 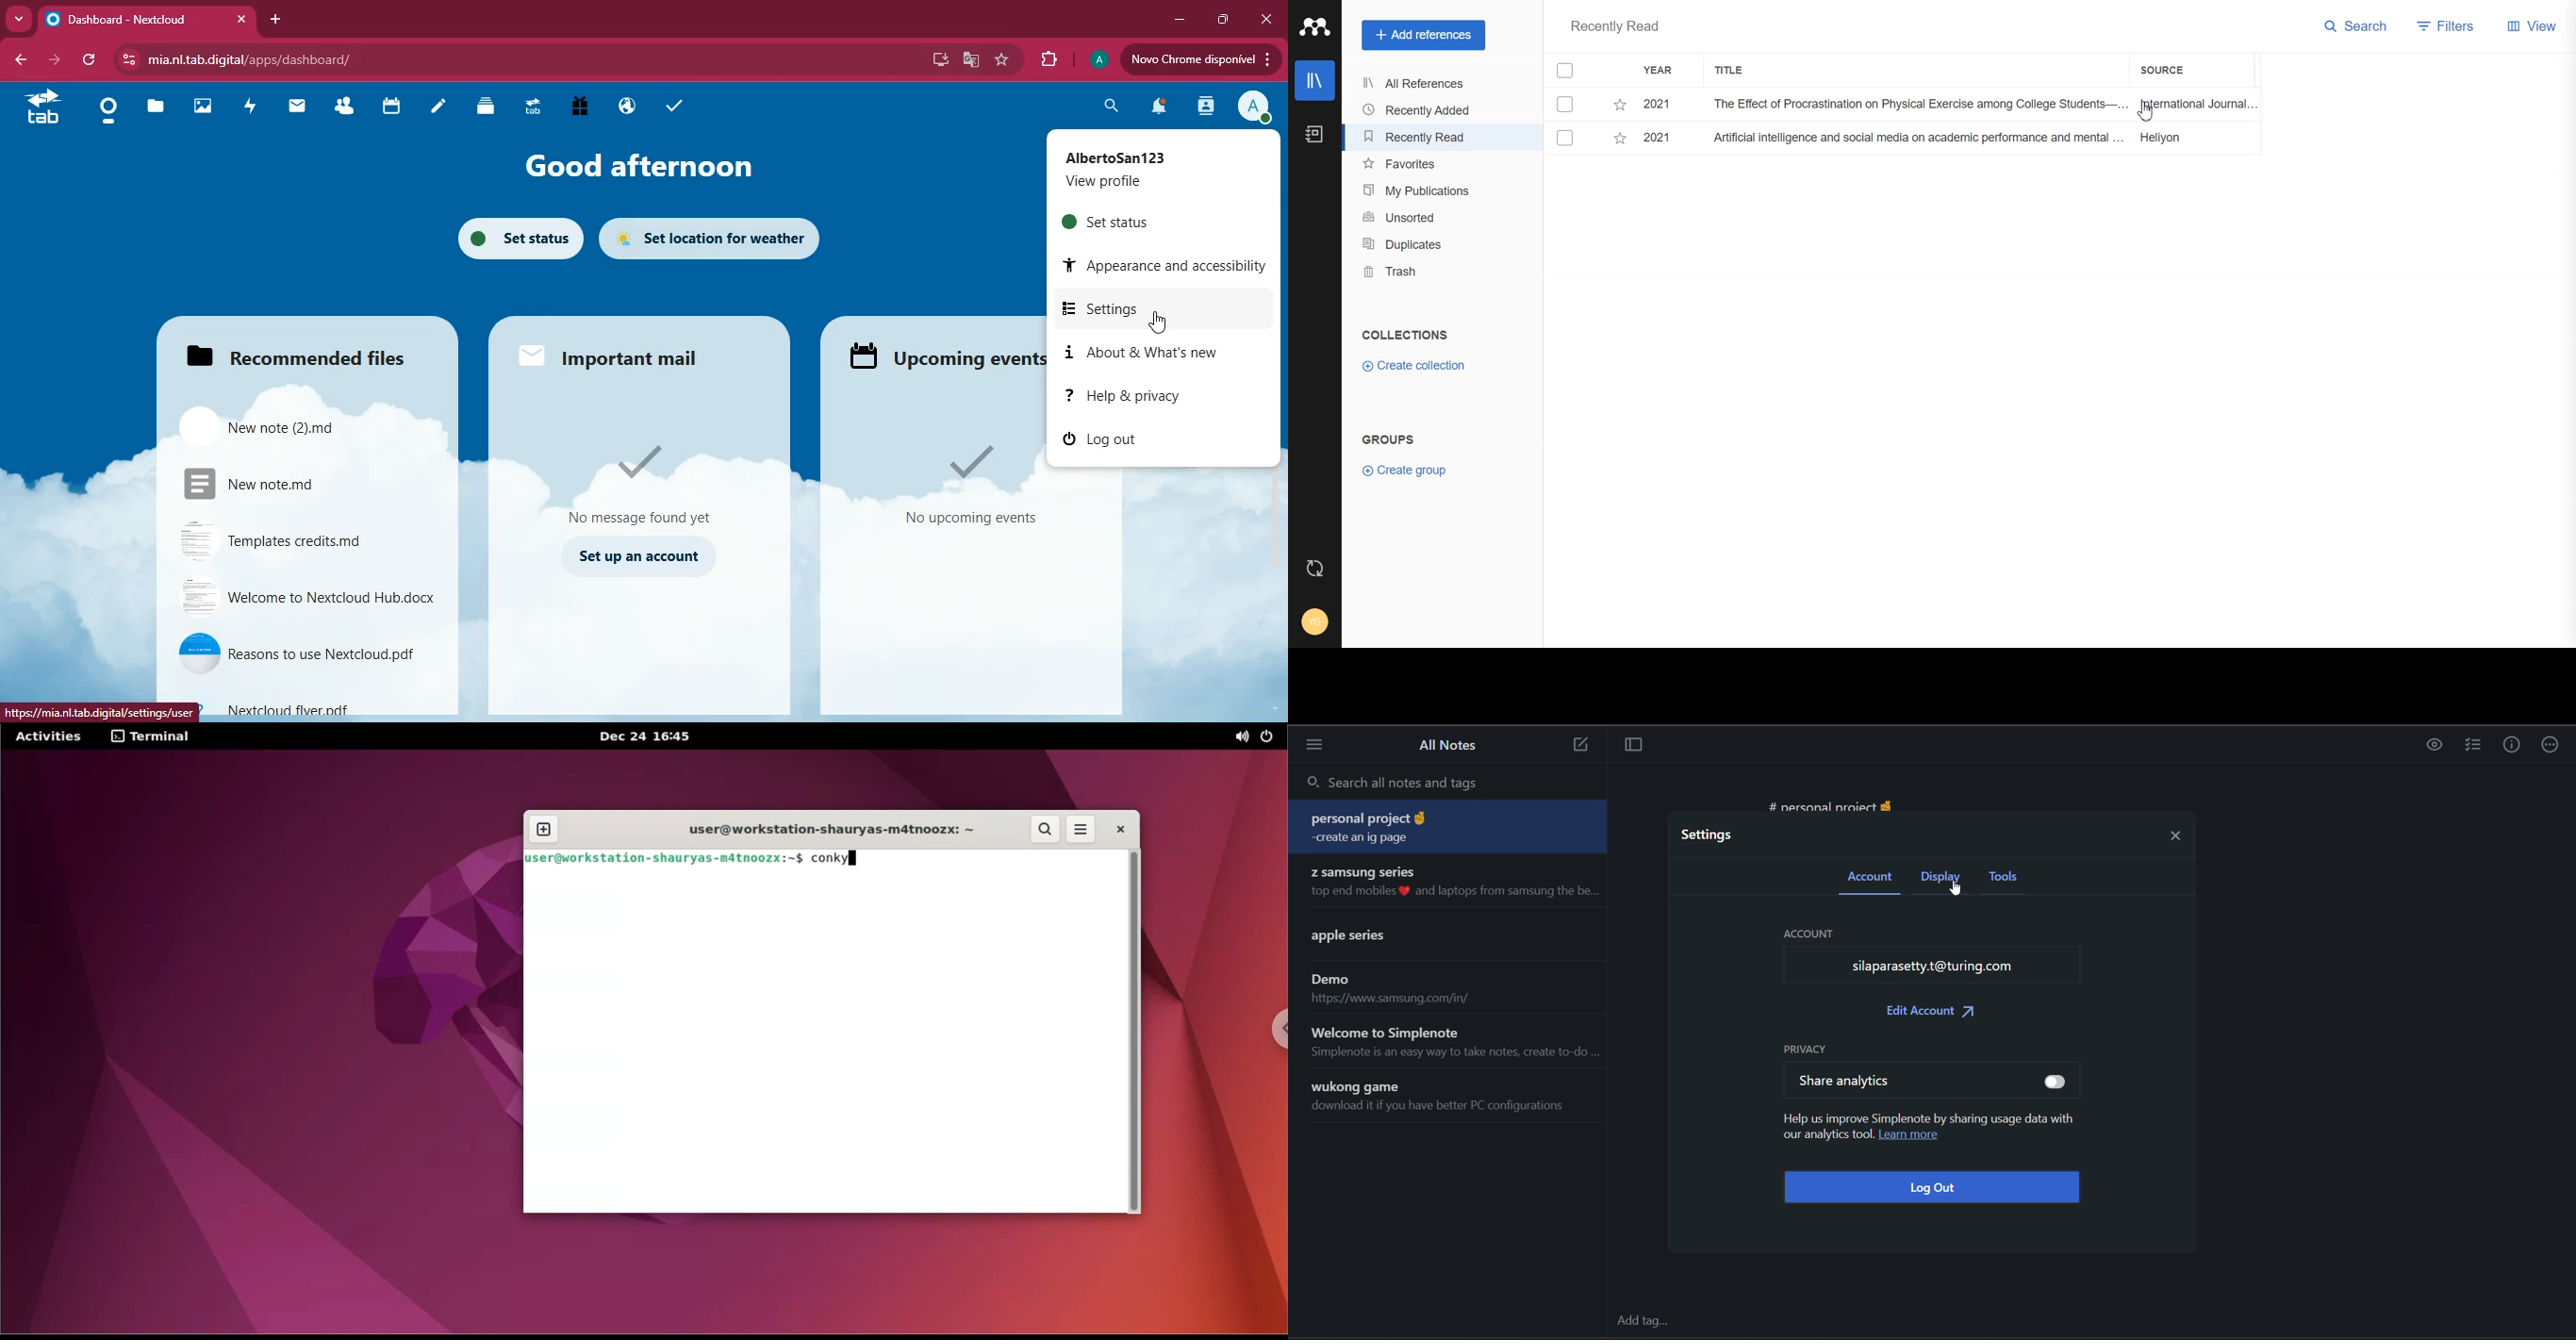 What do you see at coordinates (107, 110) in the screenshot?
I see `home` at bounding box center [107, 110].